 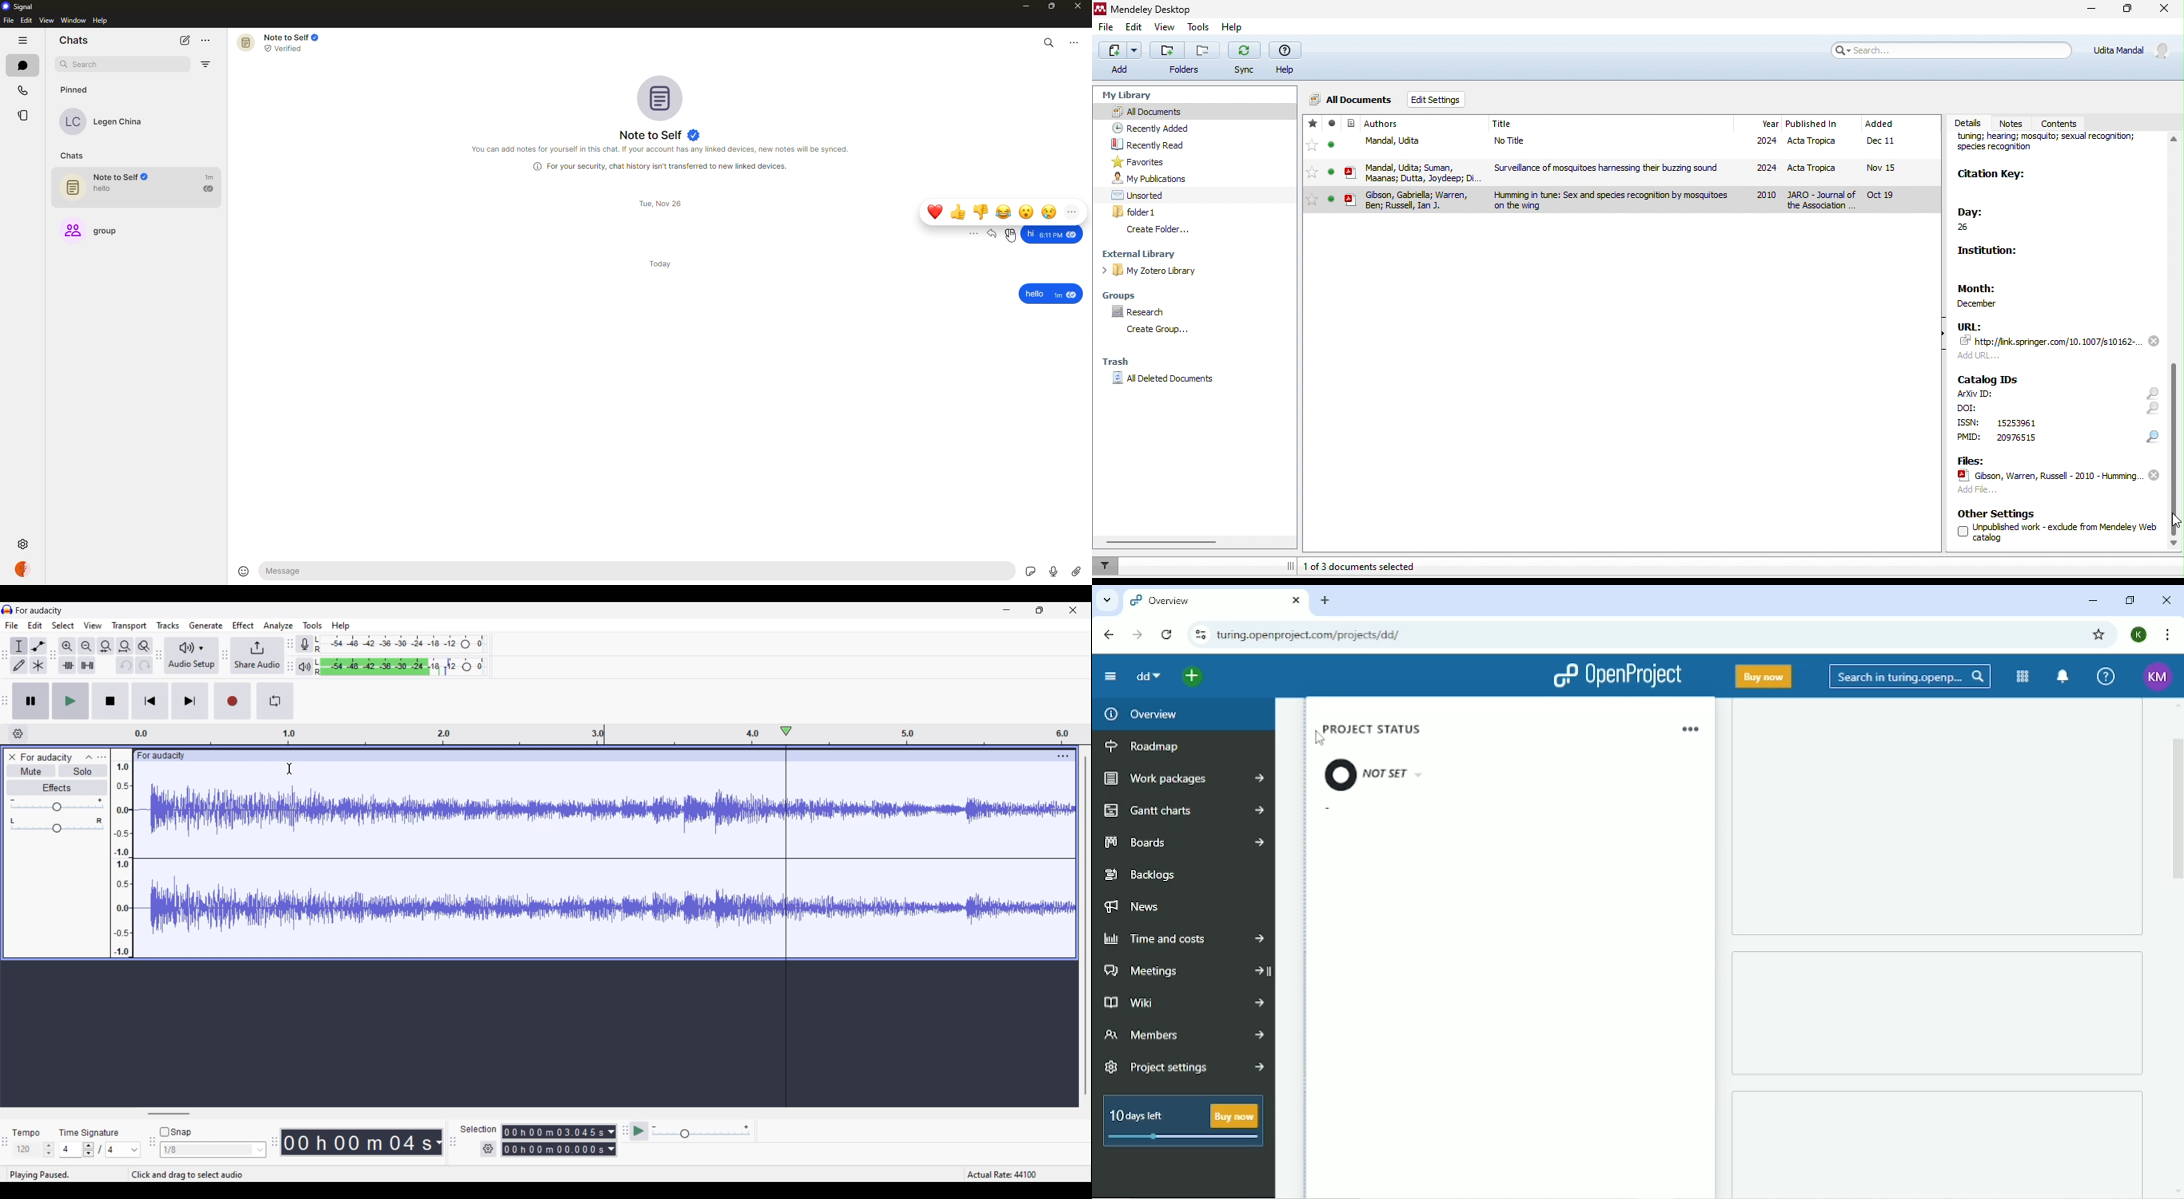 I want to click on time signature, so click(x=89, y=1132).